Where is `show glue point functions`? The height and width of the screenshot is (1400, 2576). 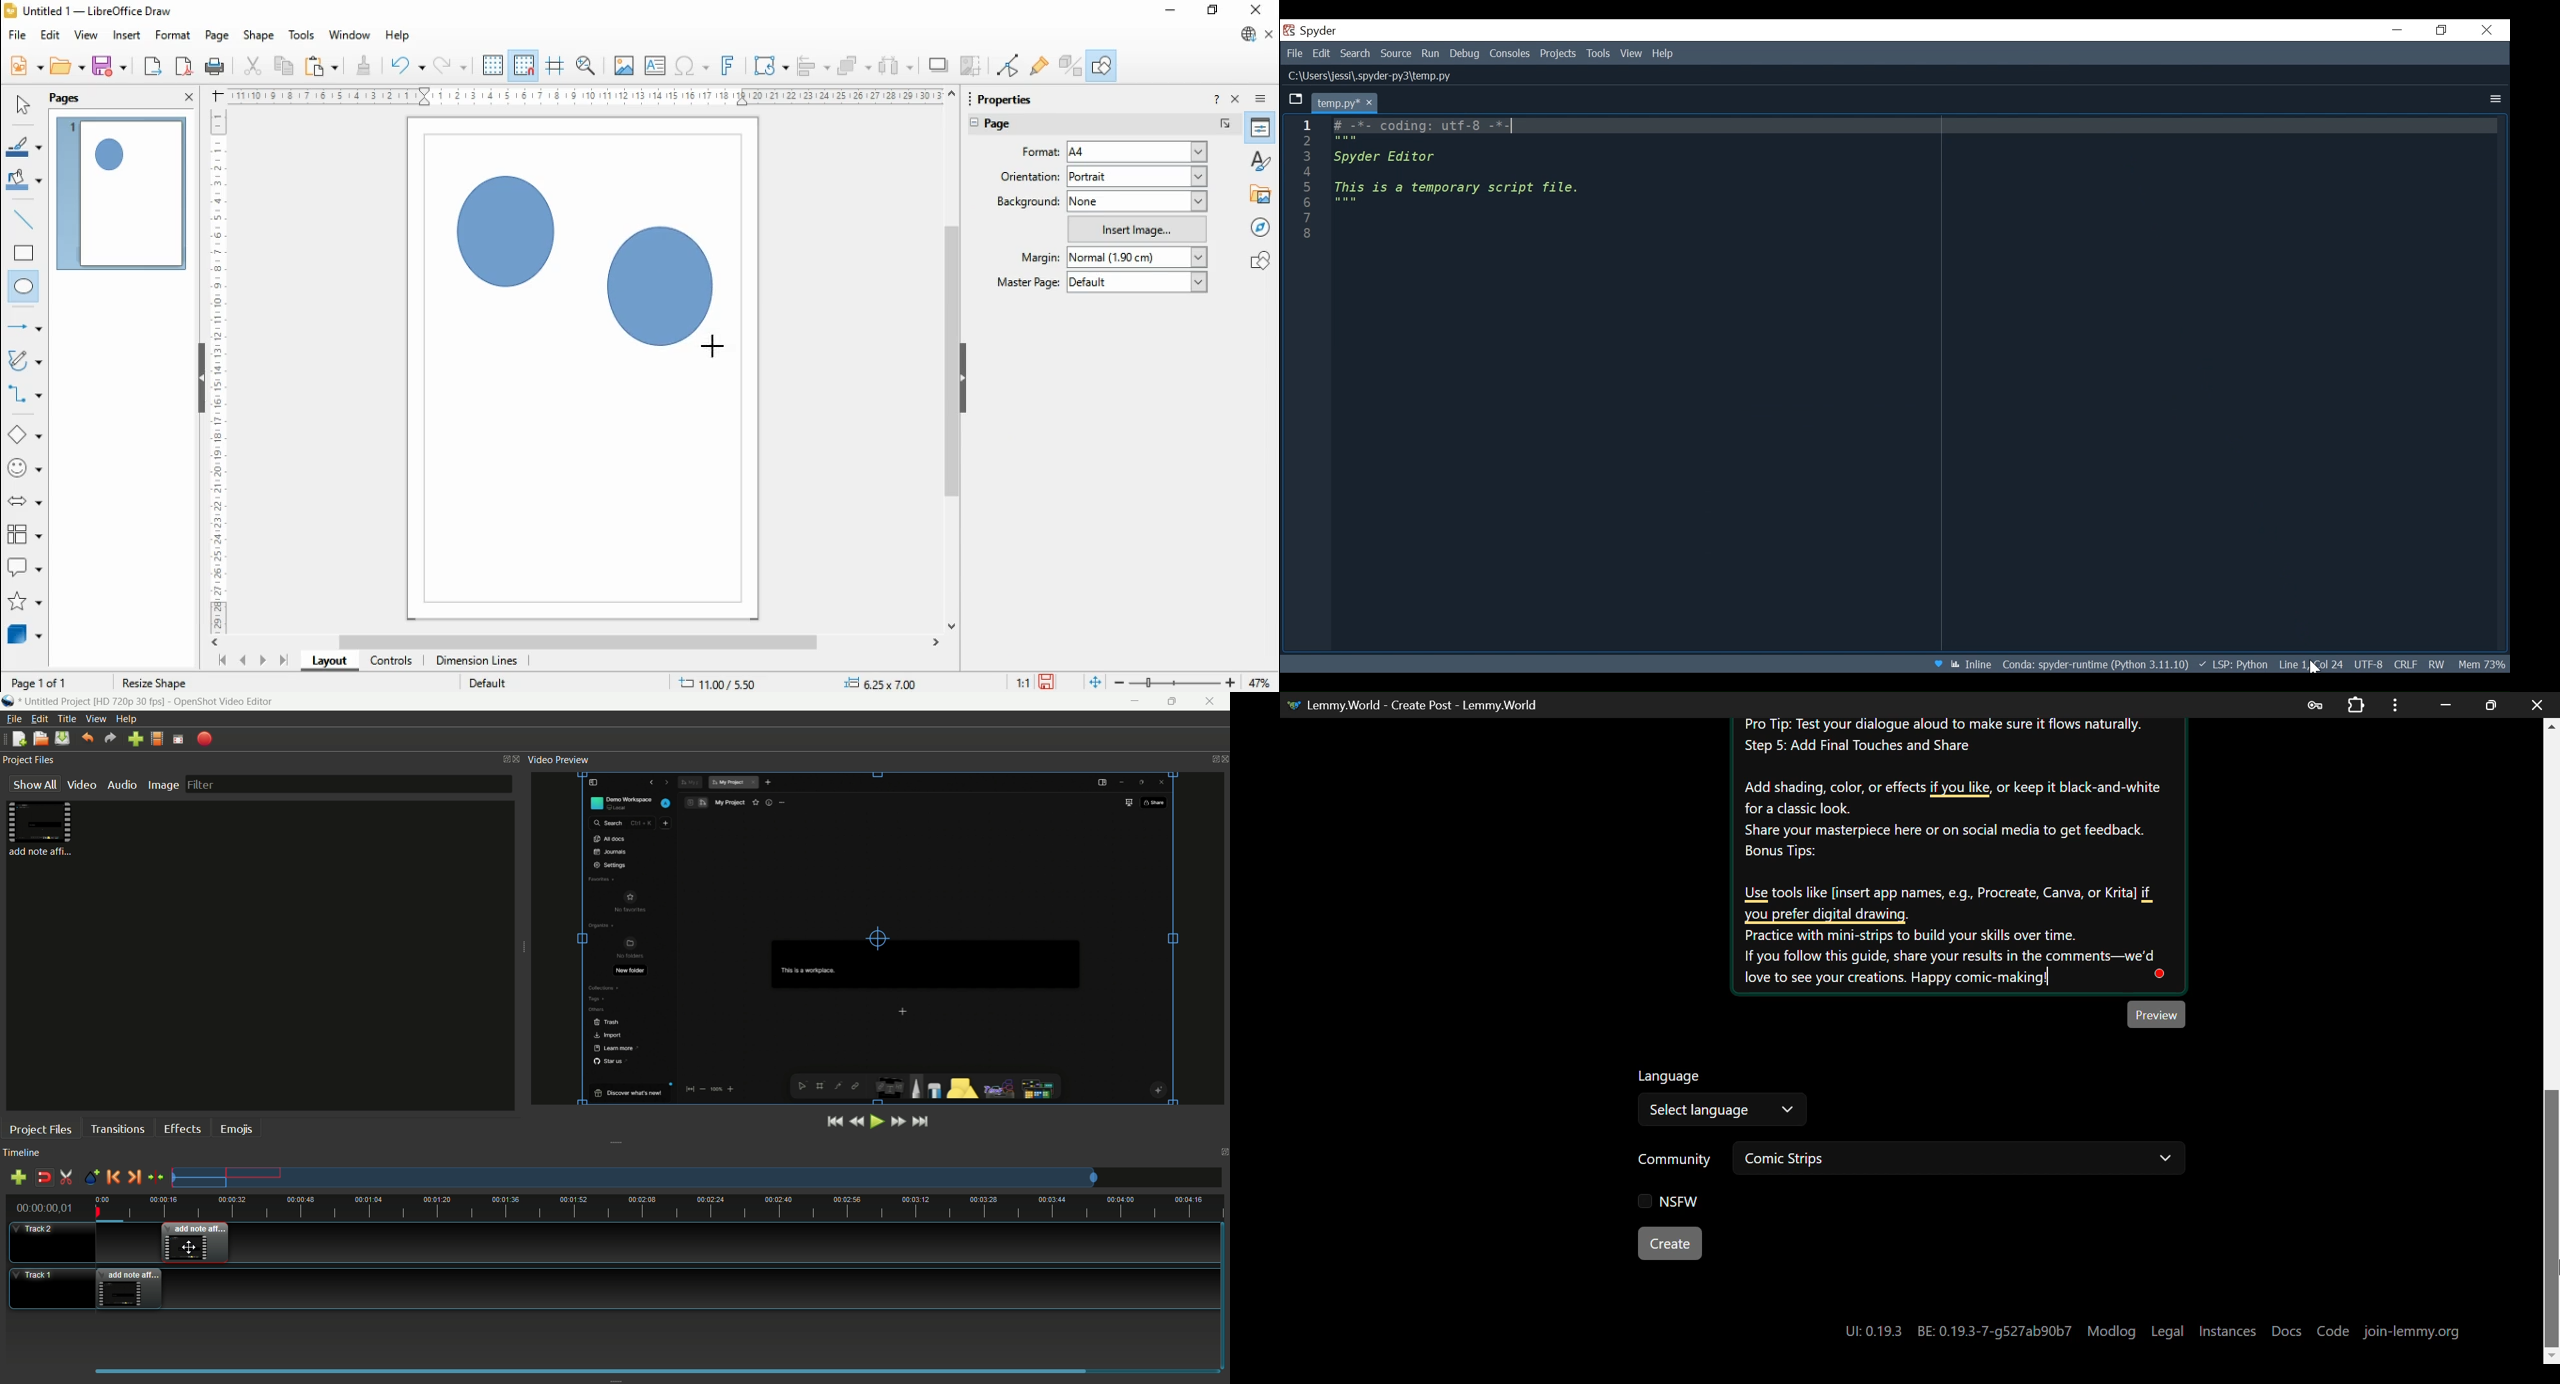 show glue point functions is located at coordinates (1041, 65).